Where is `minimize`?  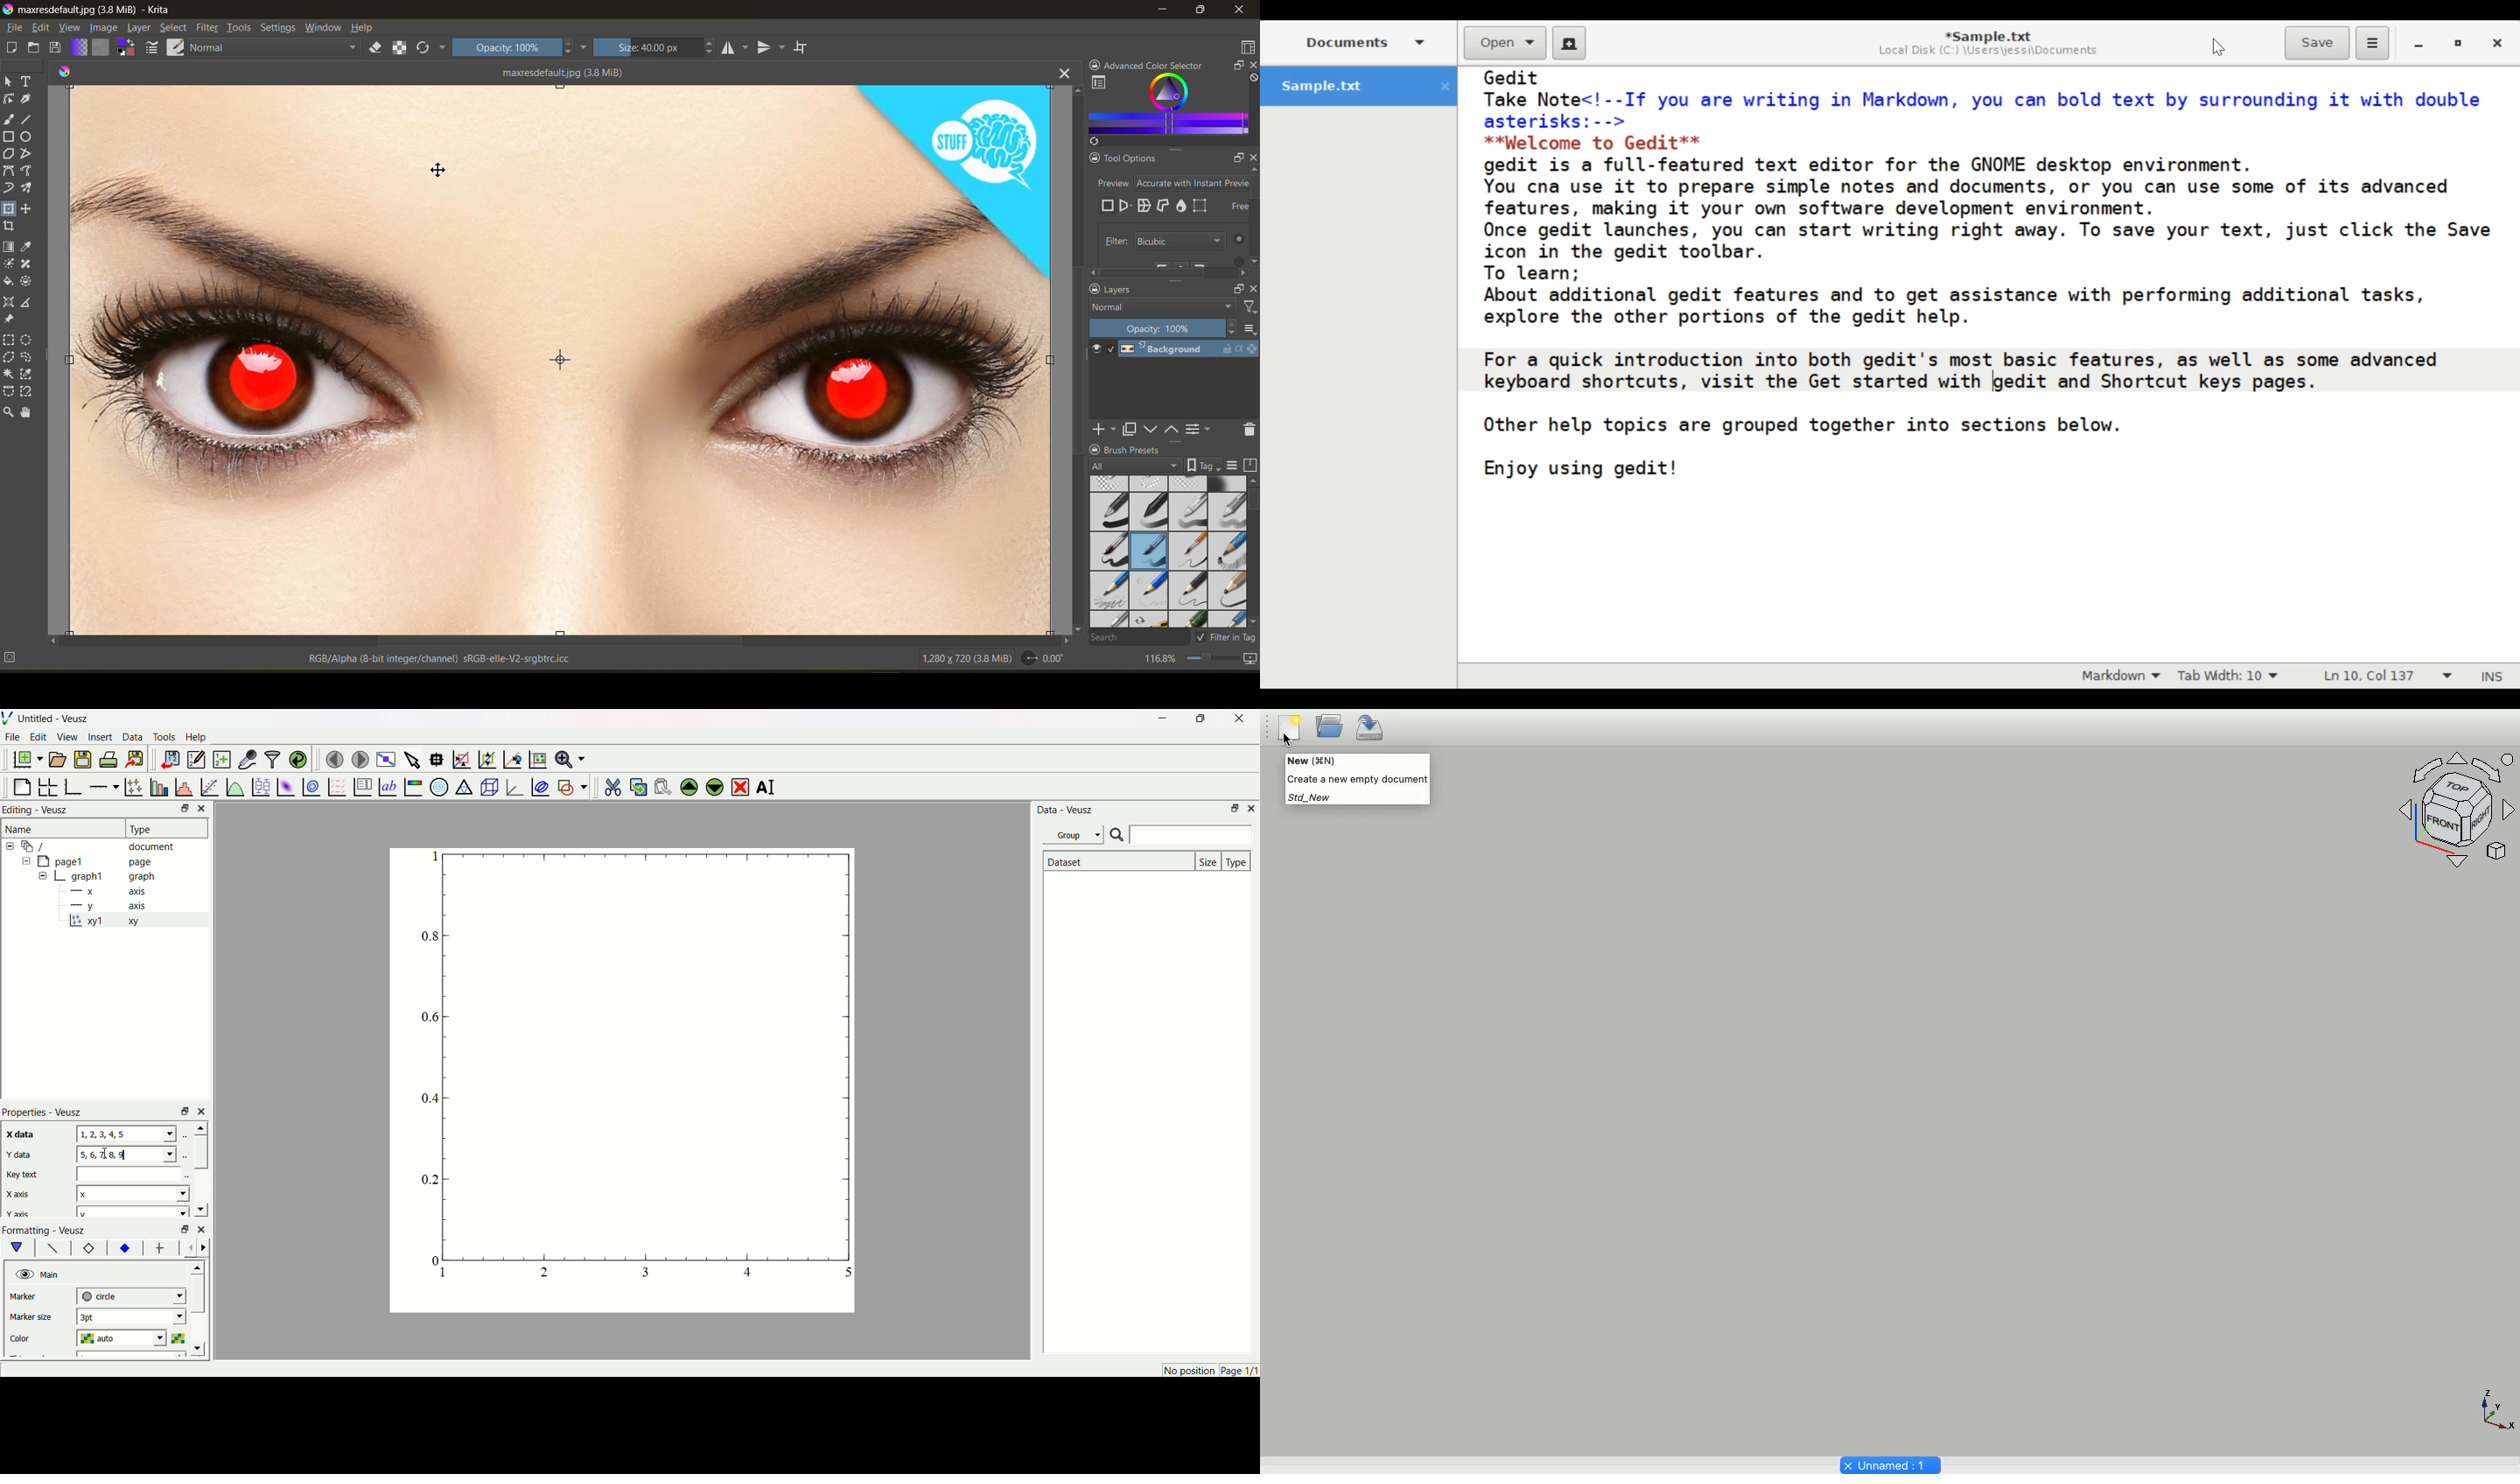 minimize is located at coordinates (1164, 12).